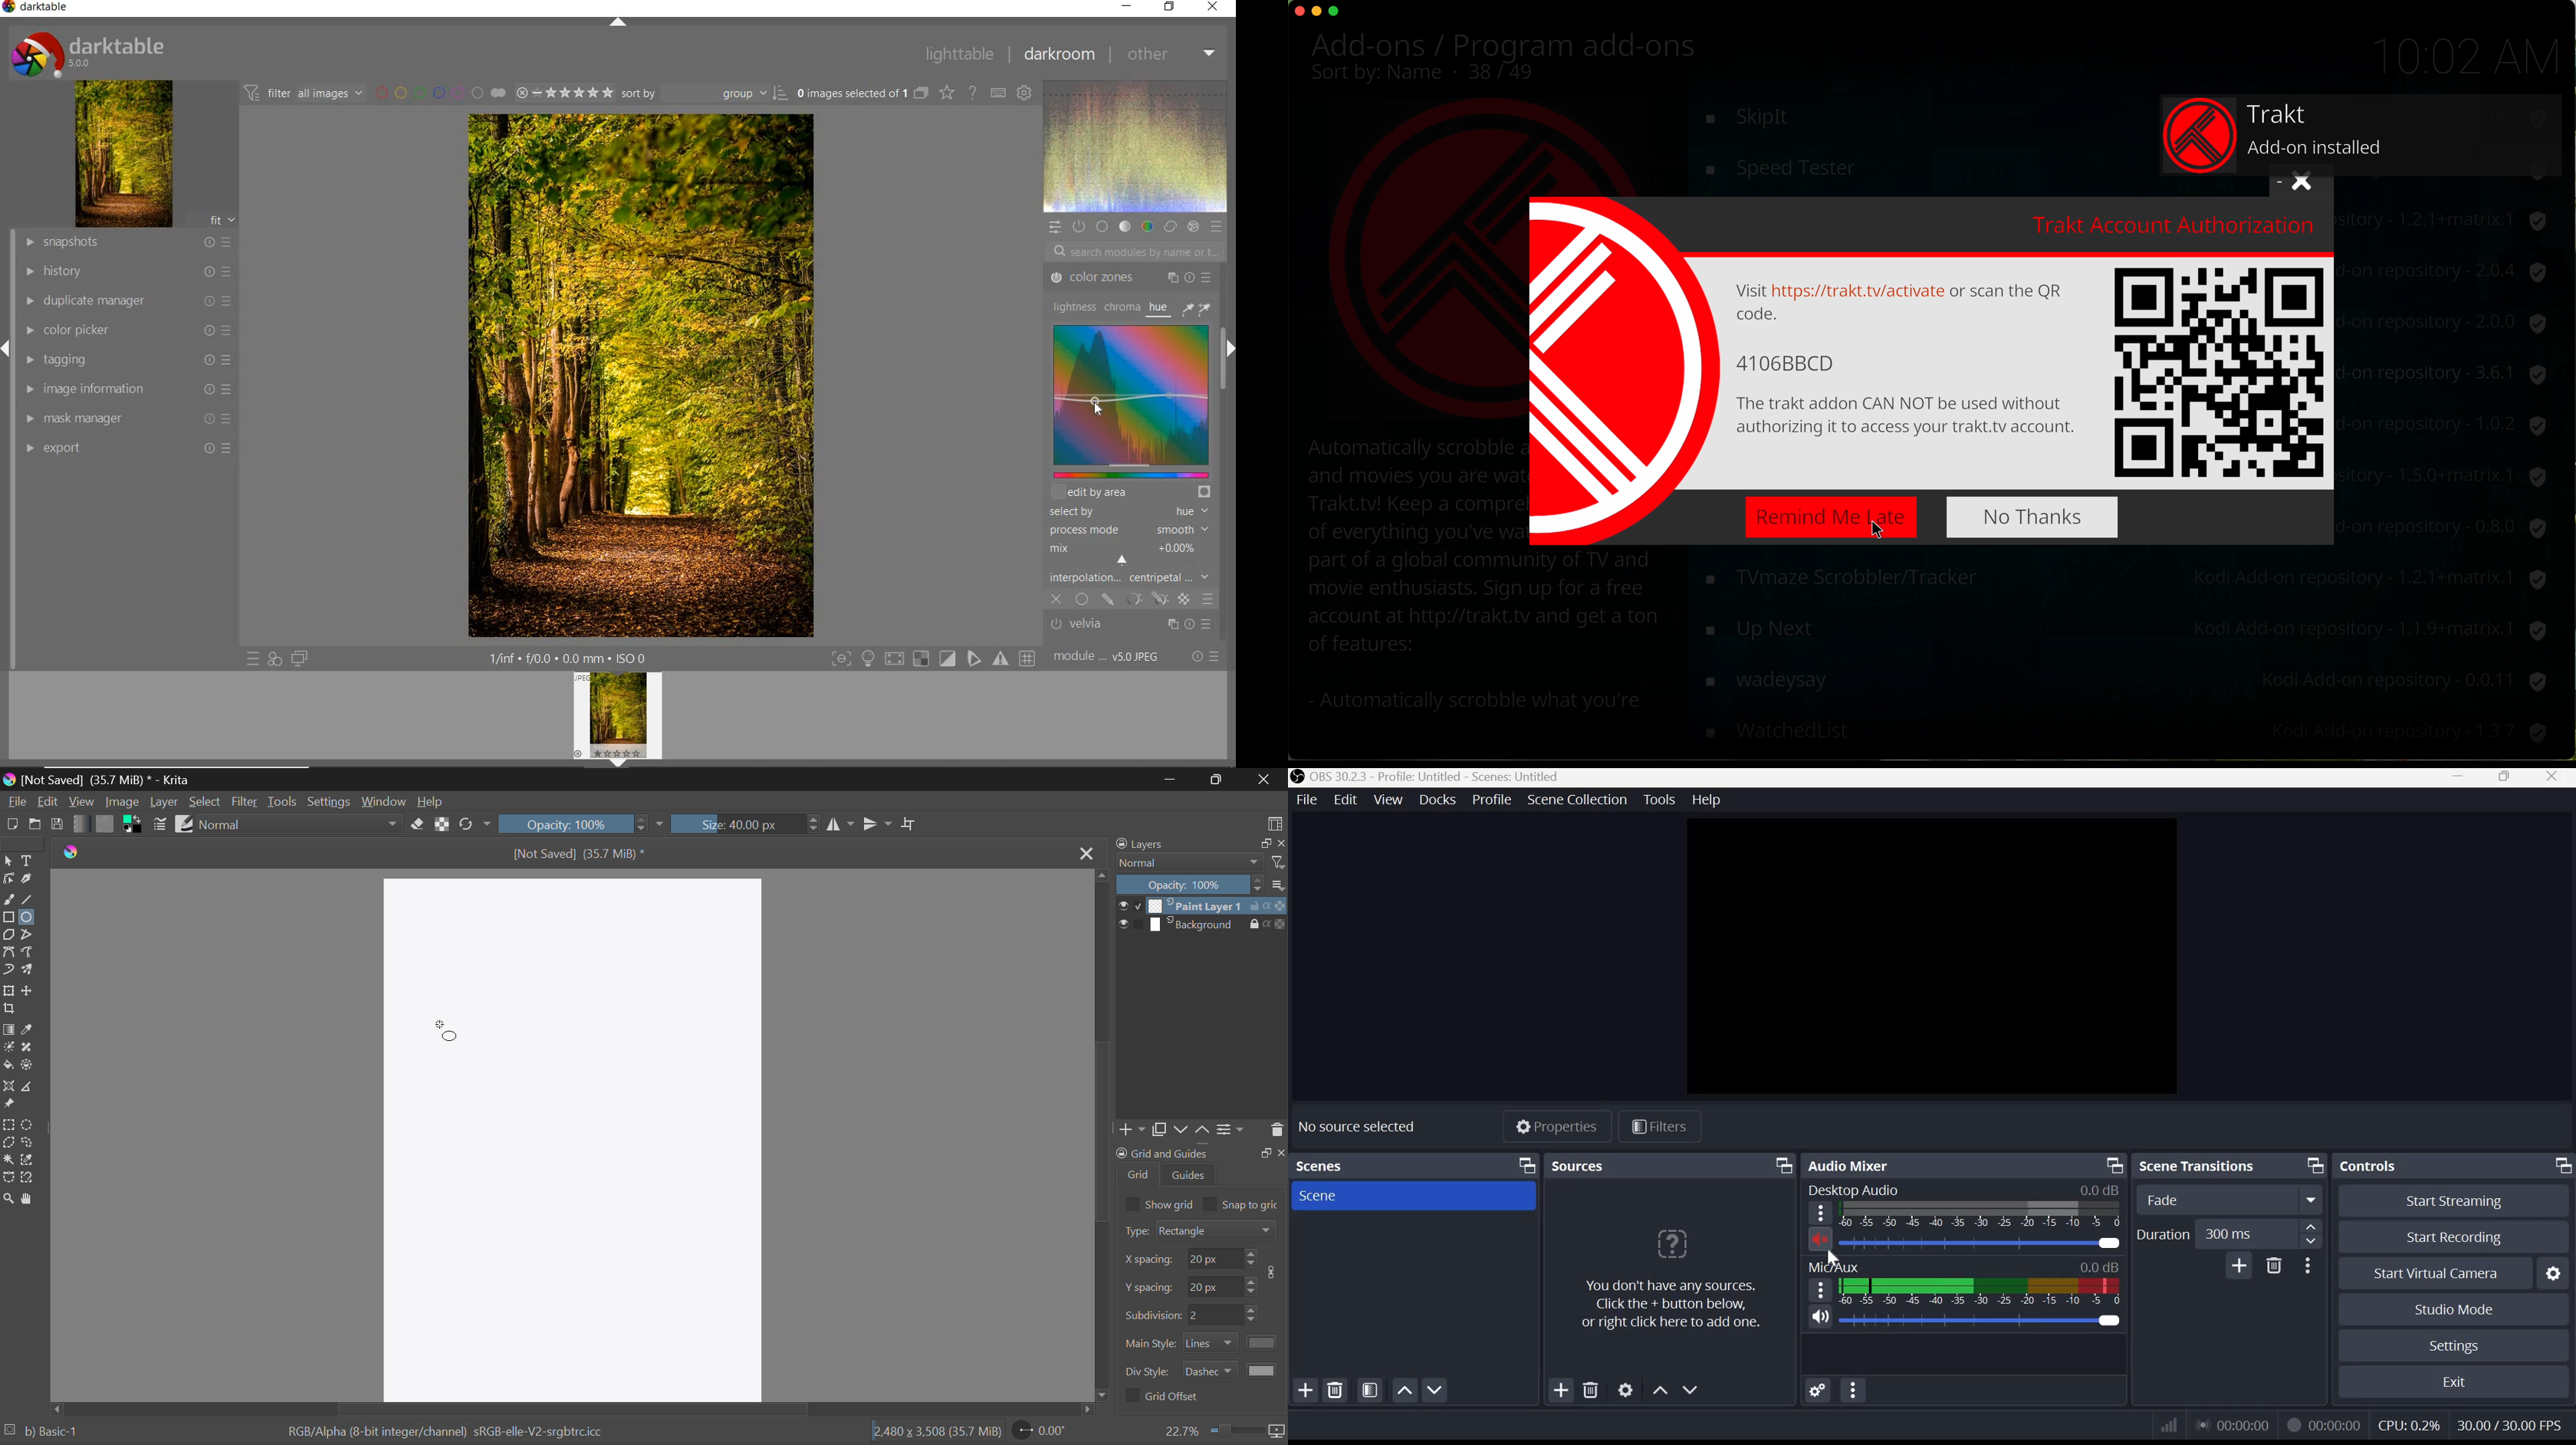  Describe the element at coordinates (8, 1103) in the screenshot. I see `Reference Images` at that location.